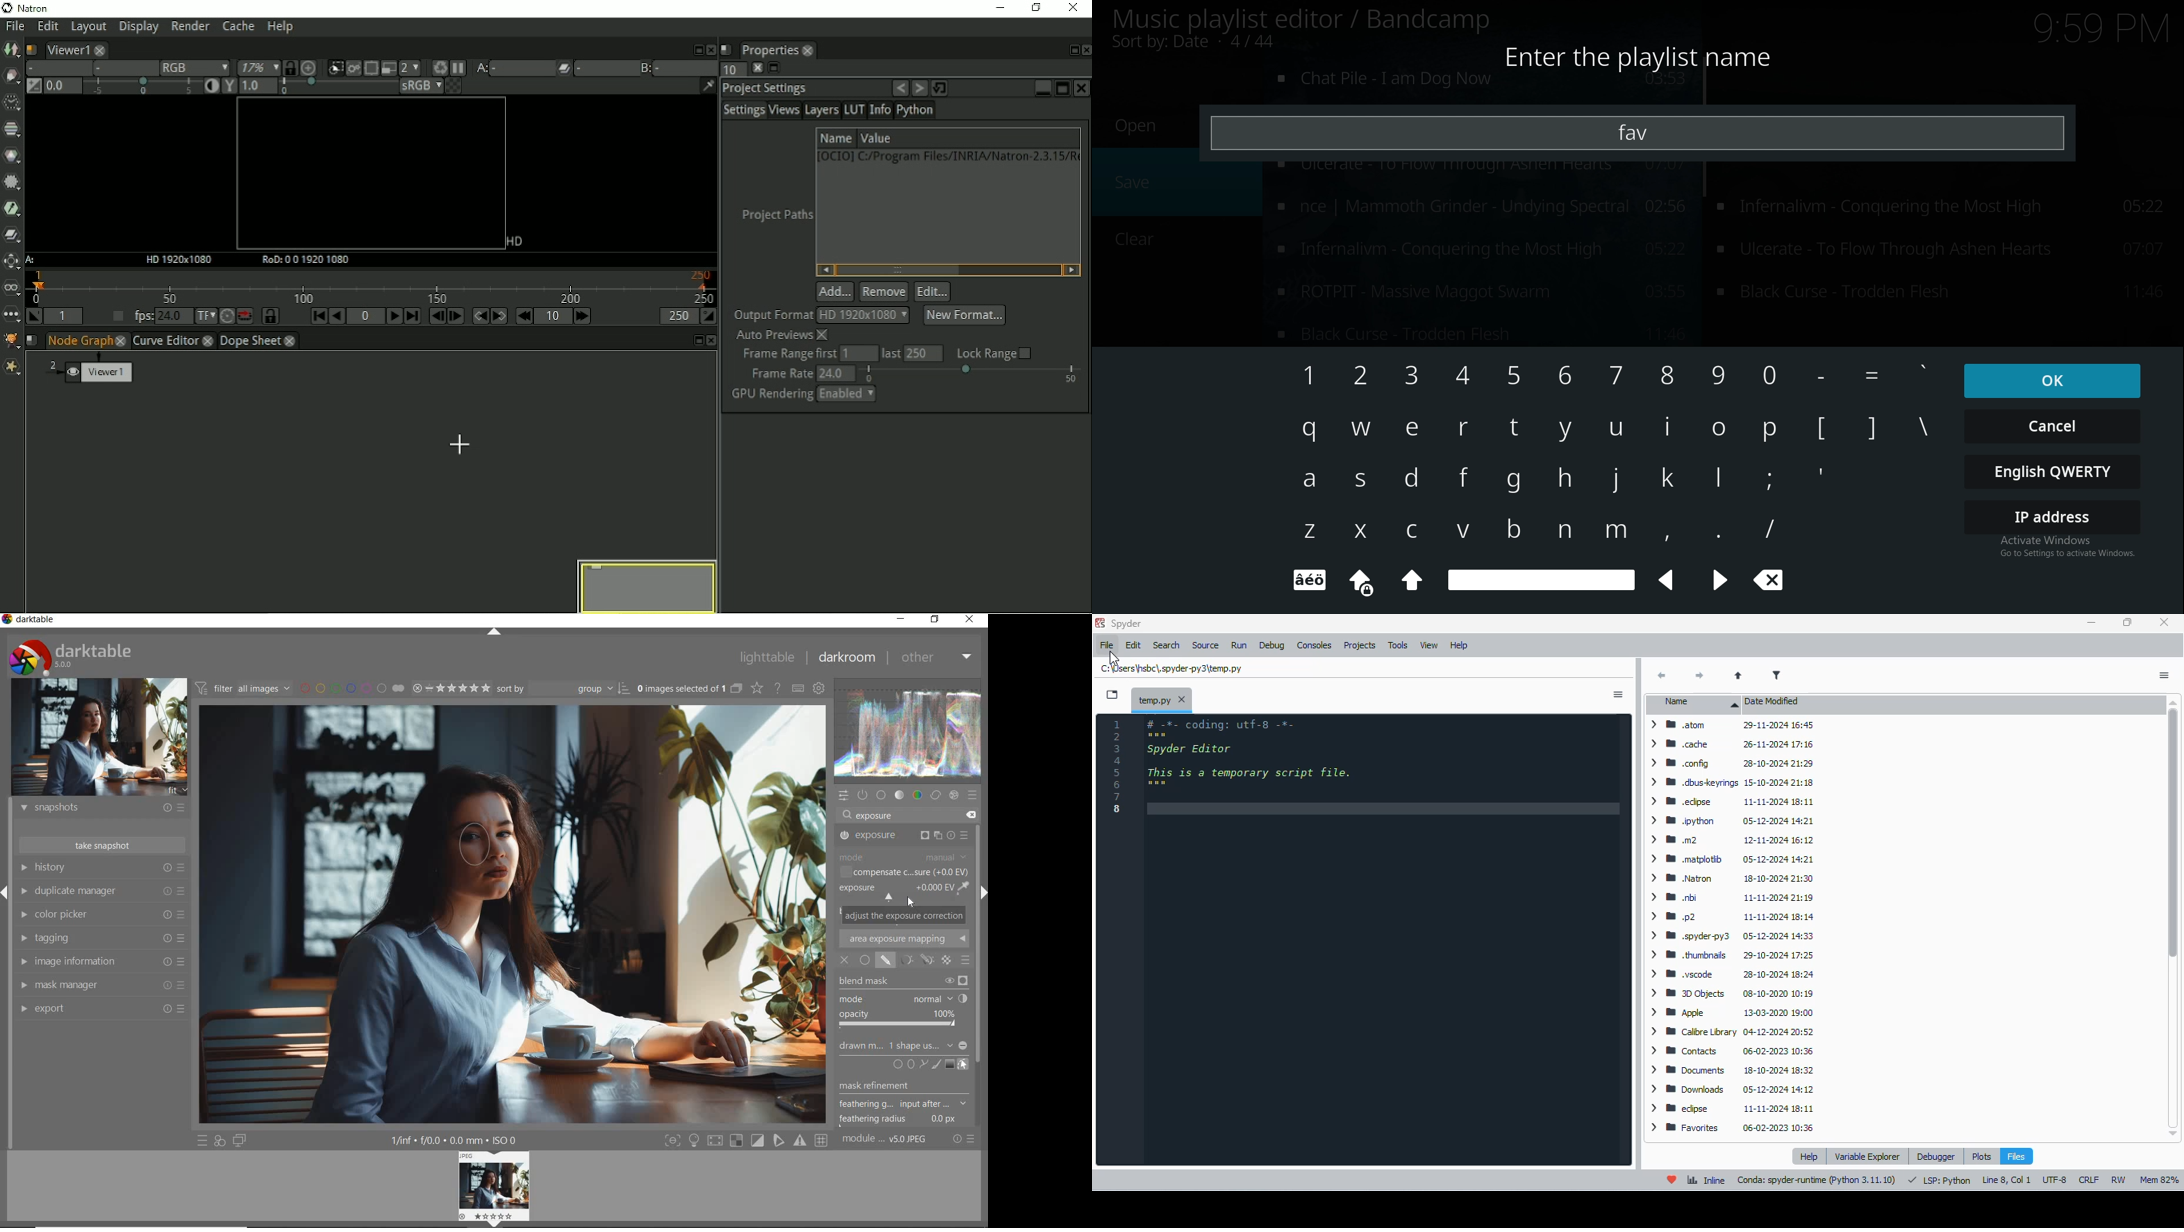  What do you see at coordinates (99, 739) in the screenshot?
I see `image preview` at bounding box center [99, 739].